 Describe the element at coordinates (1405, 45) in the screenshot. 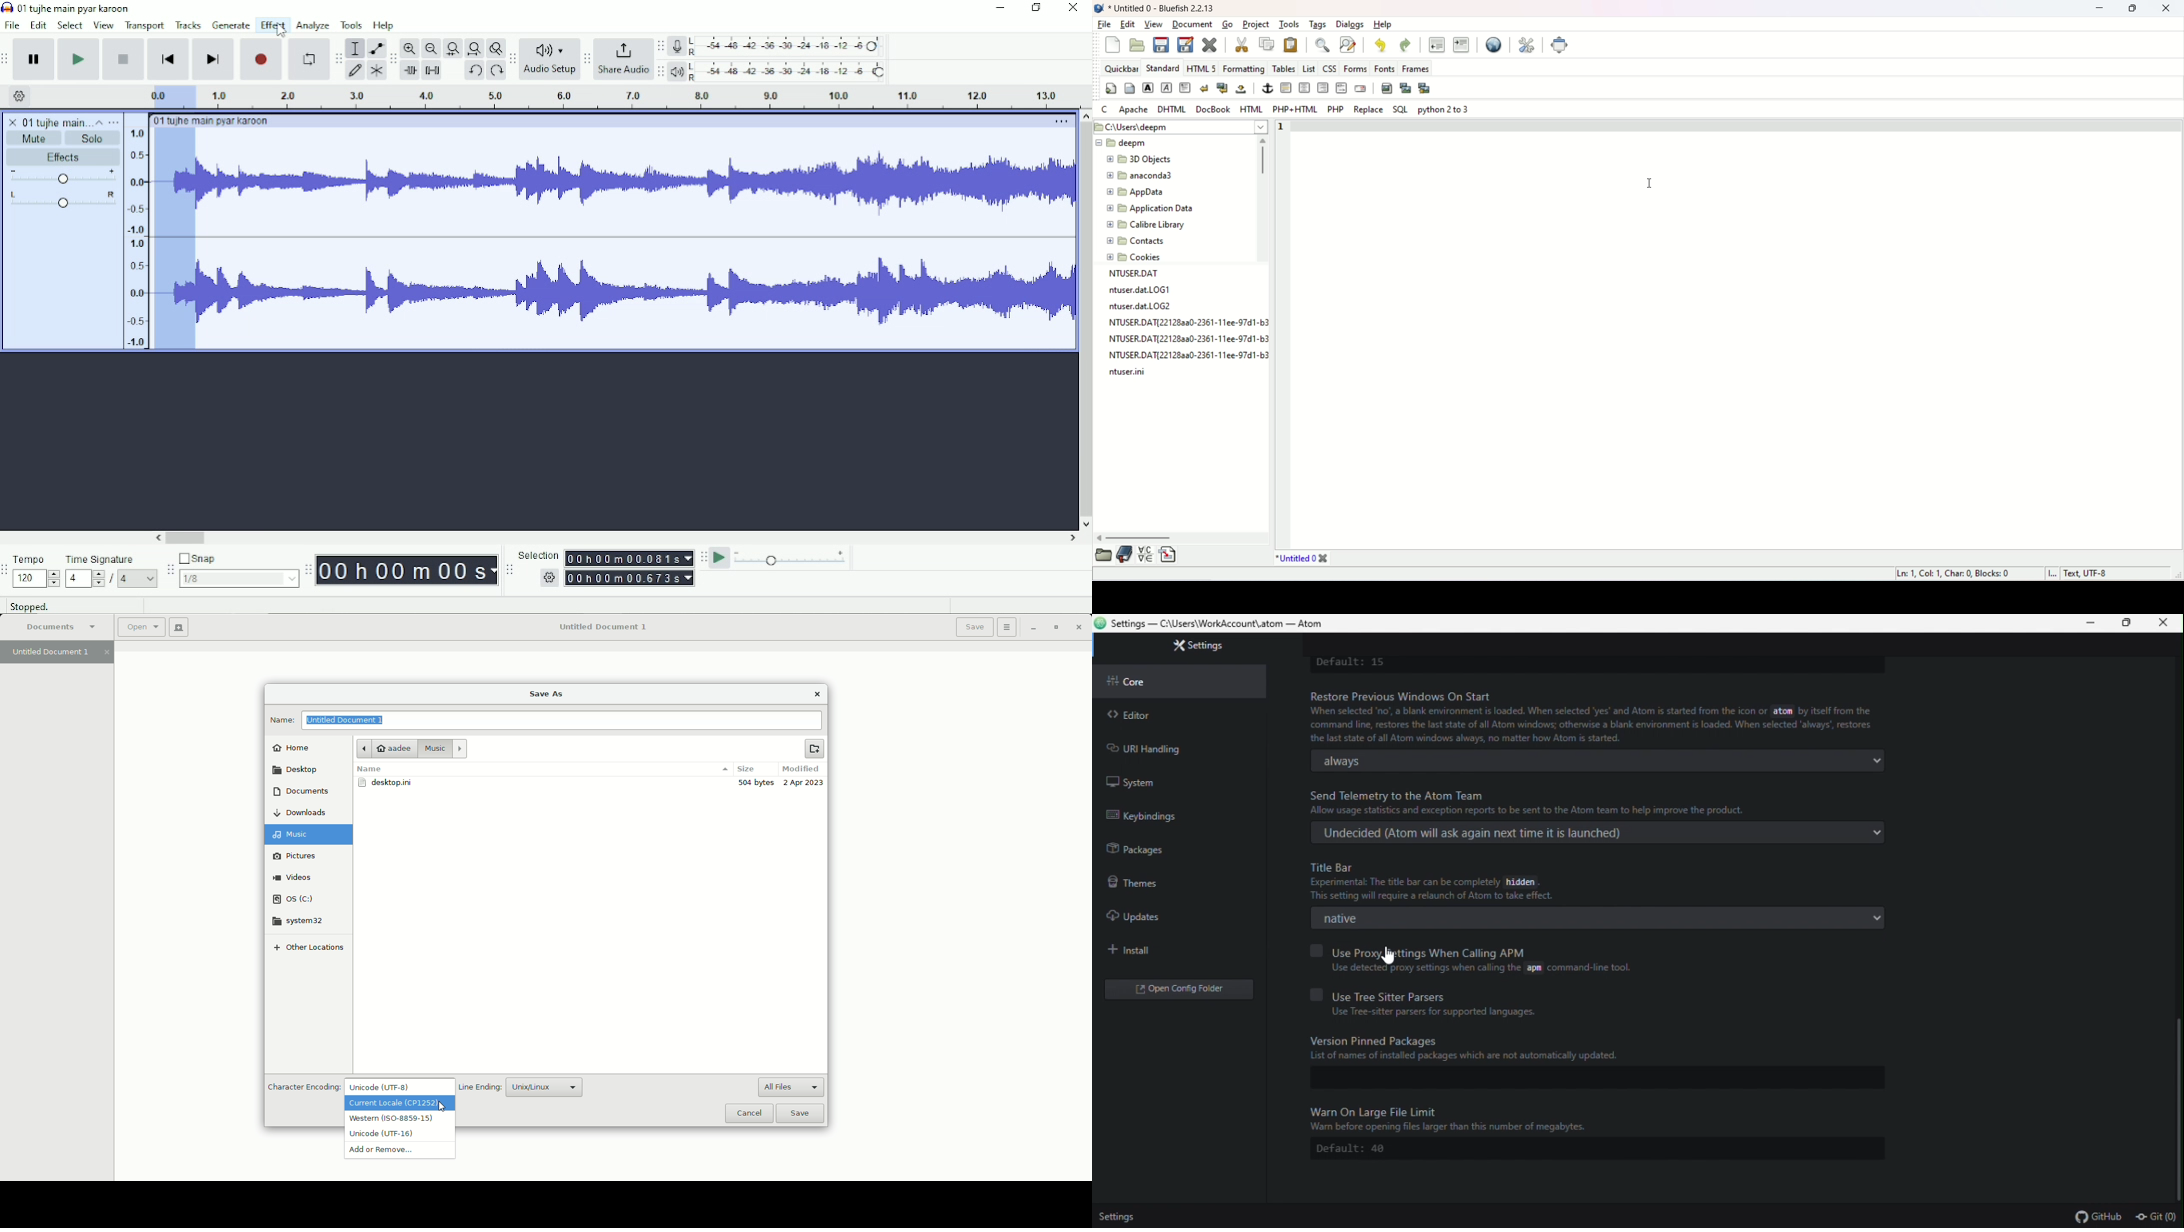

I see `redo` at that location.